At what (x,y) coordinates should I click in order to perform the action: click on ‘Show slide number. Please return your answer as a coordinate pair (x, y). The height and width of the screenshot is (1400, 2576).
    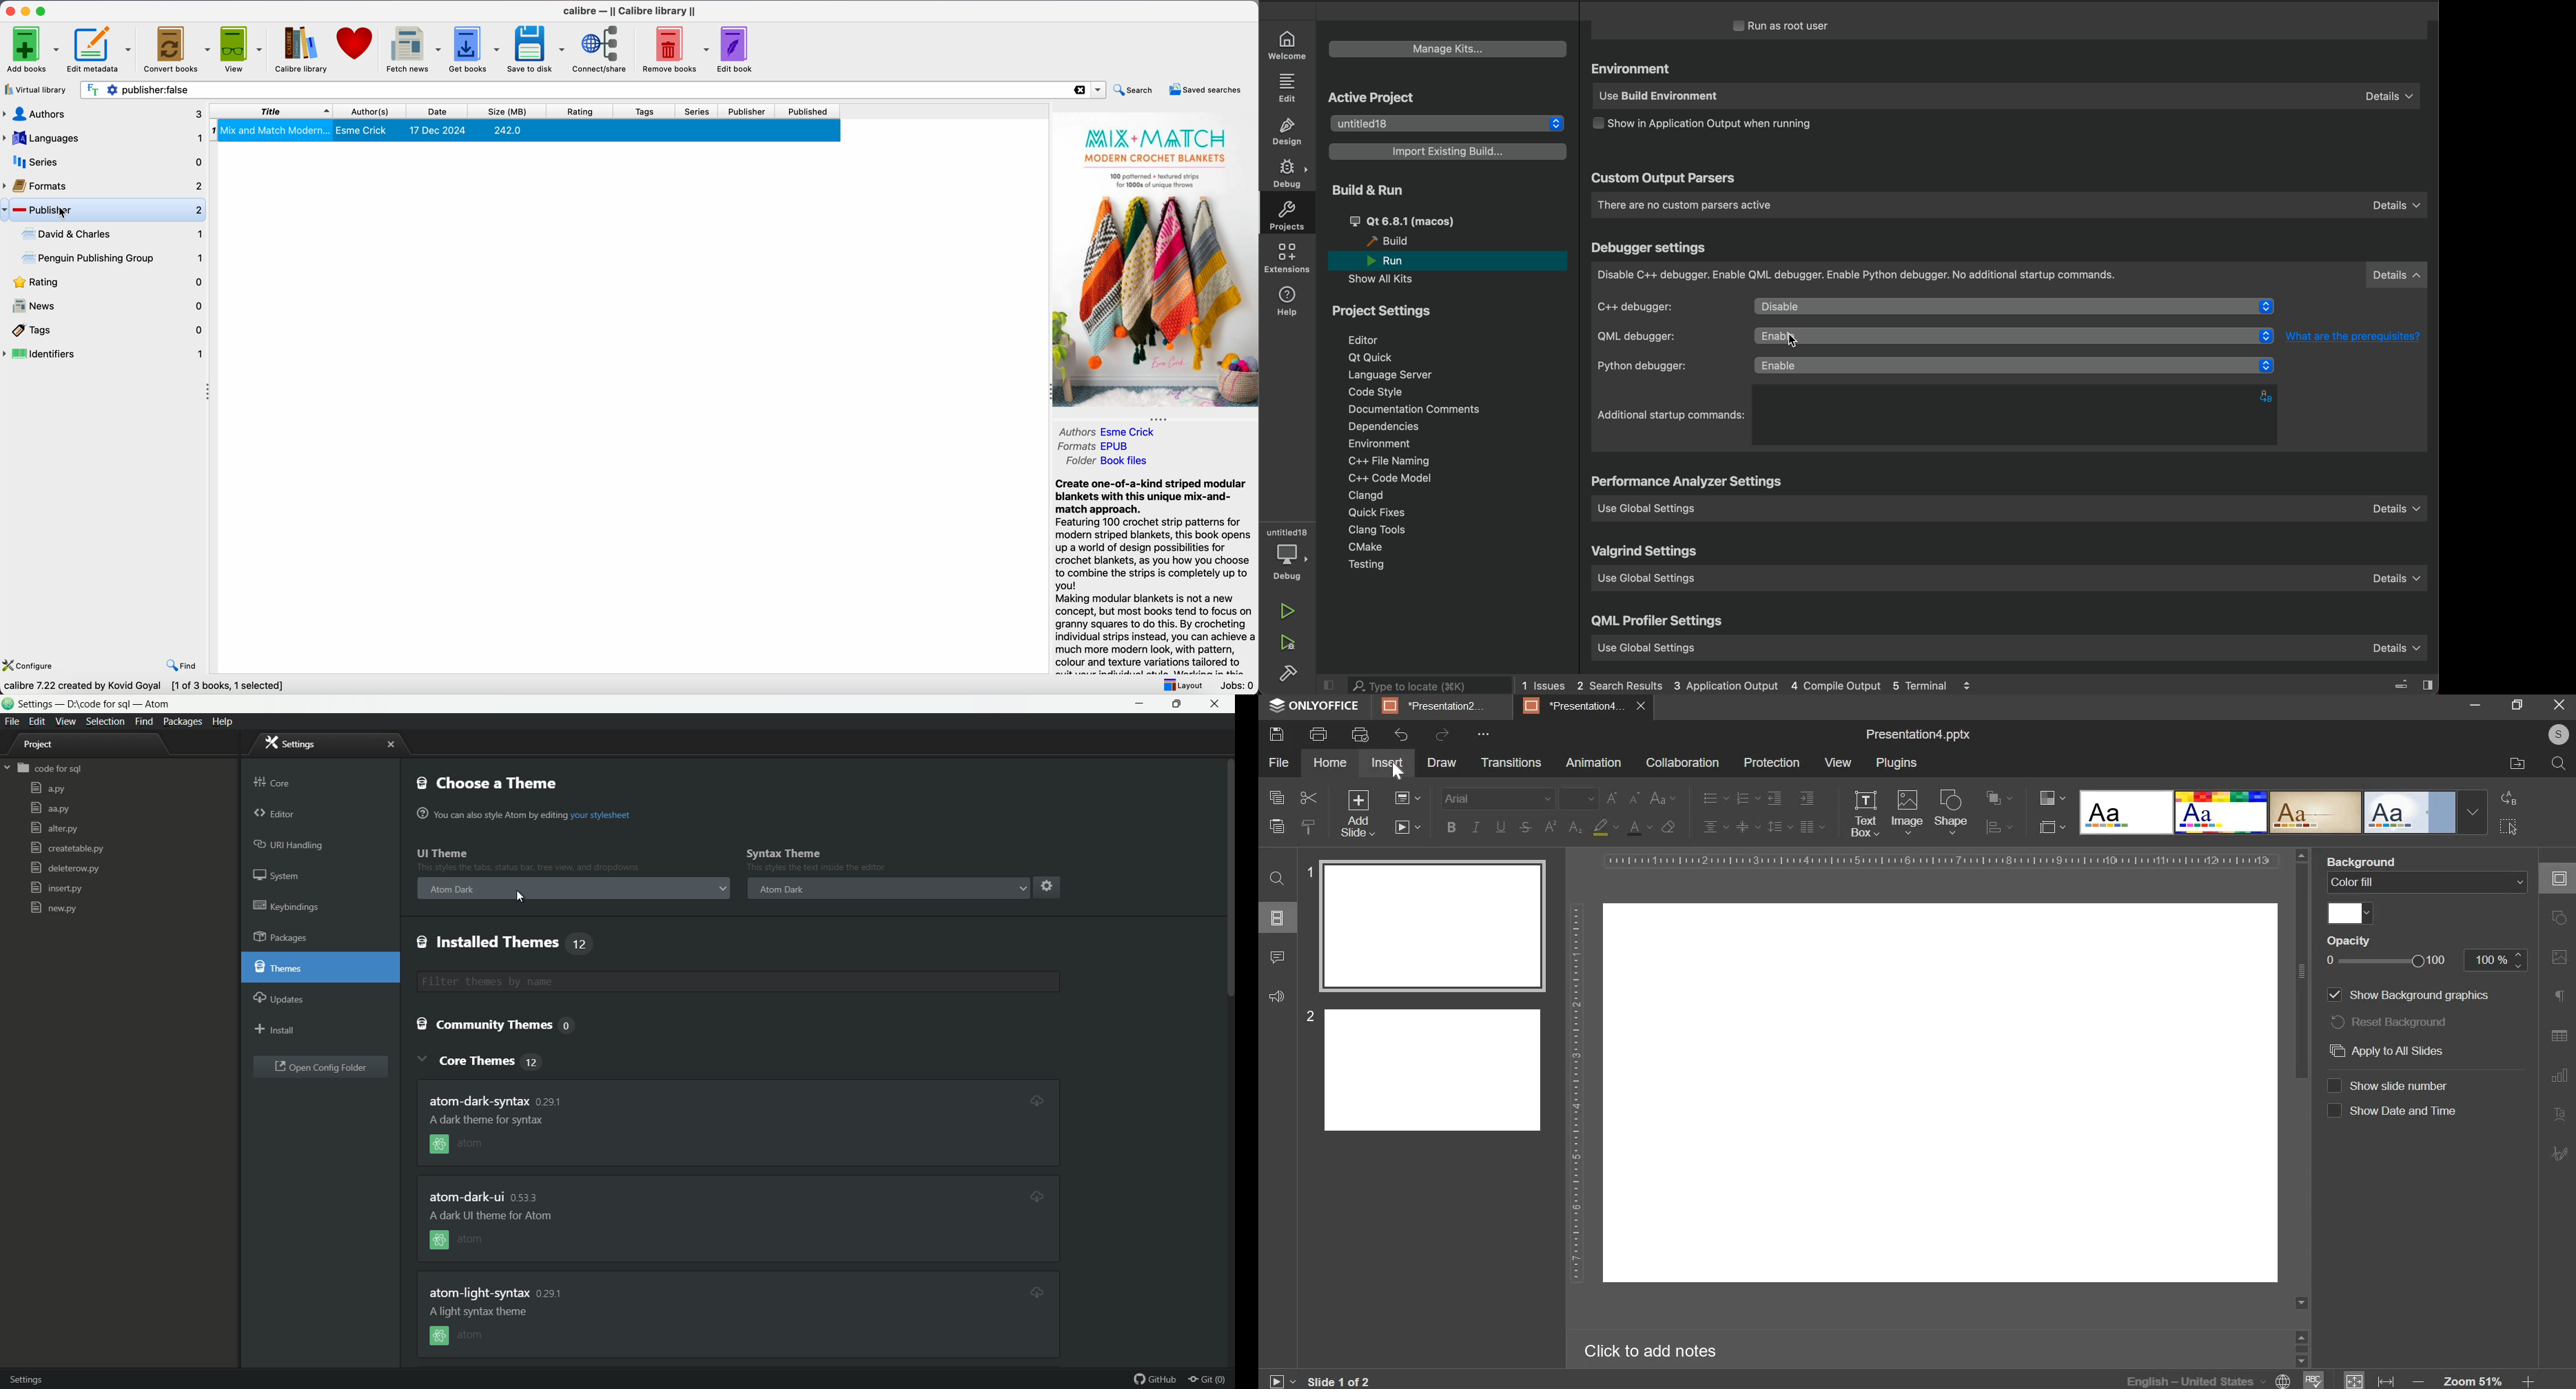
    Looking at the image, I should click on (2403, 1086).